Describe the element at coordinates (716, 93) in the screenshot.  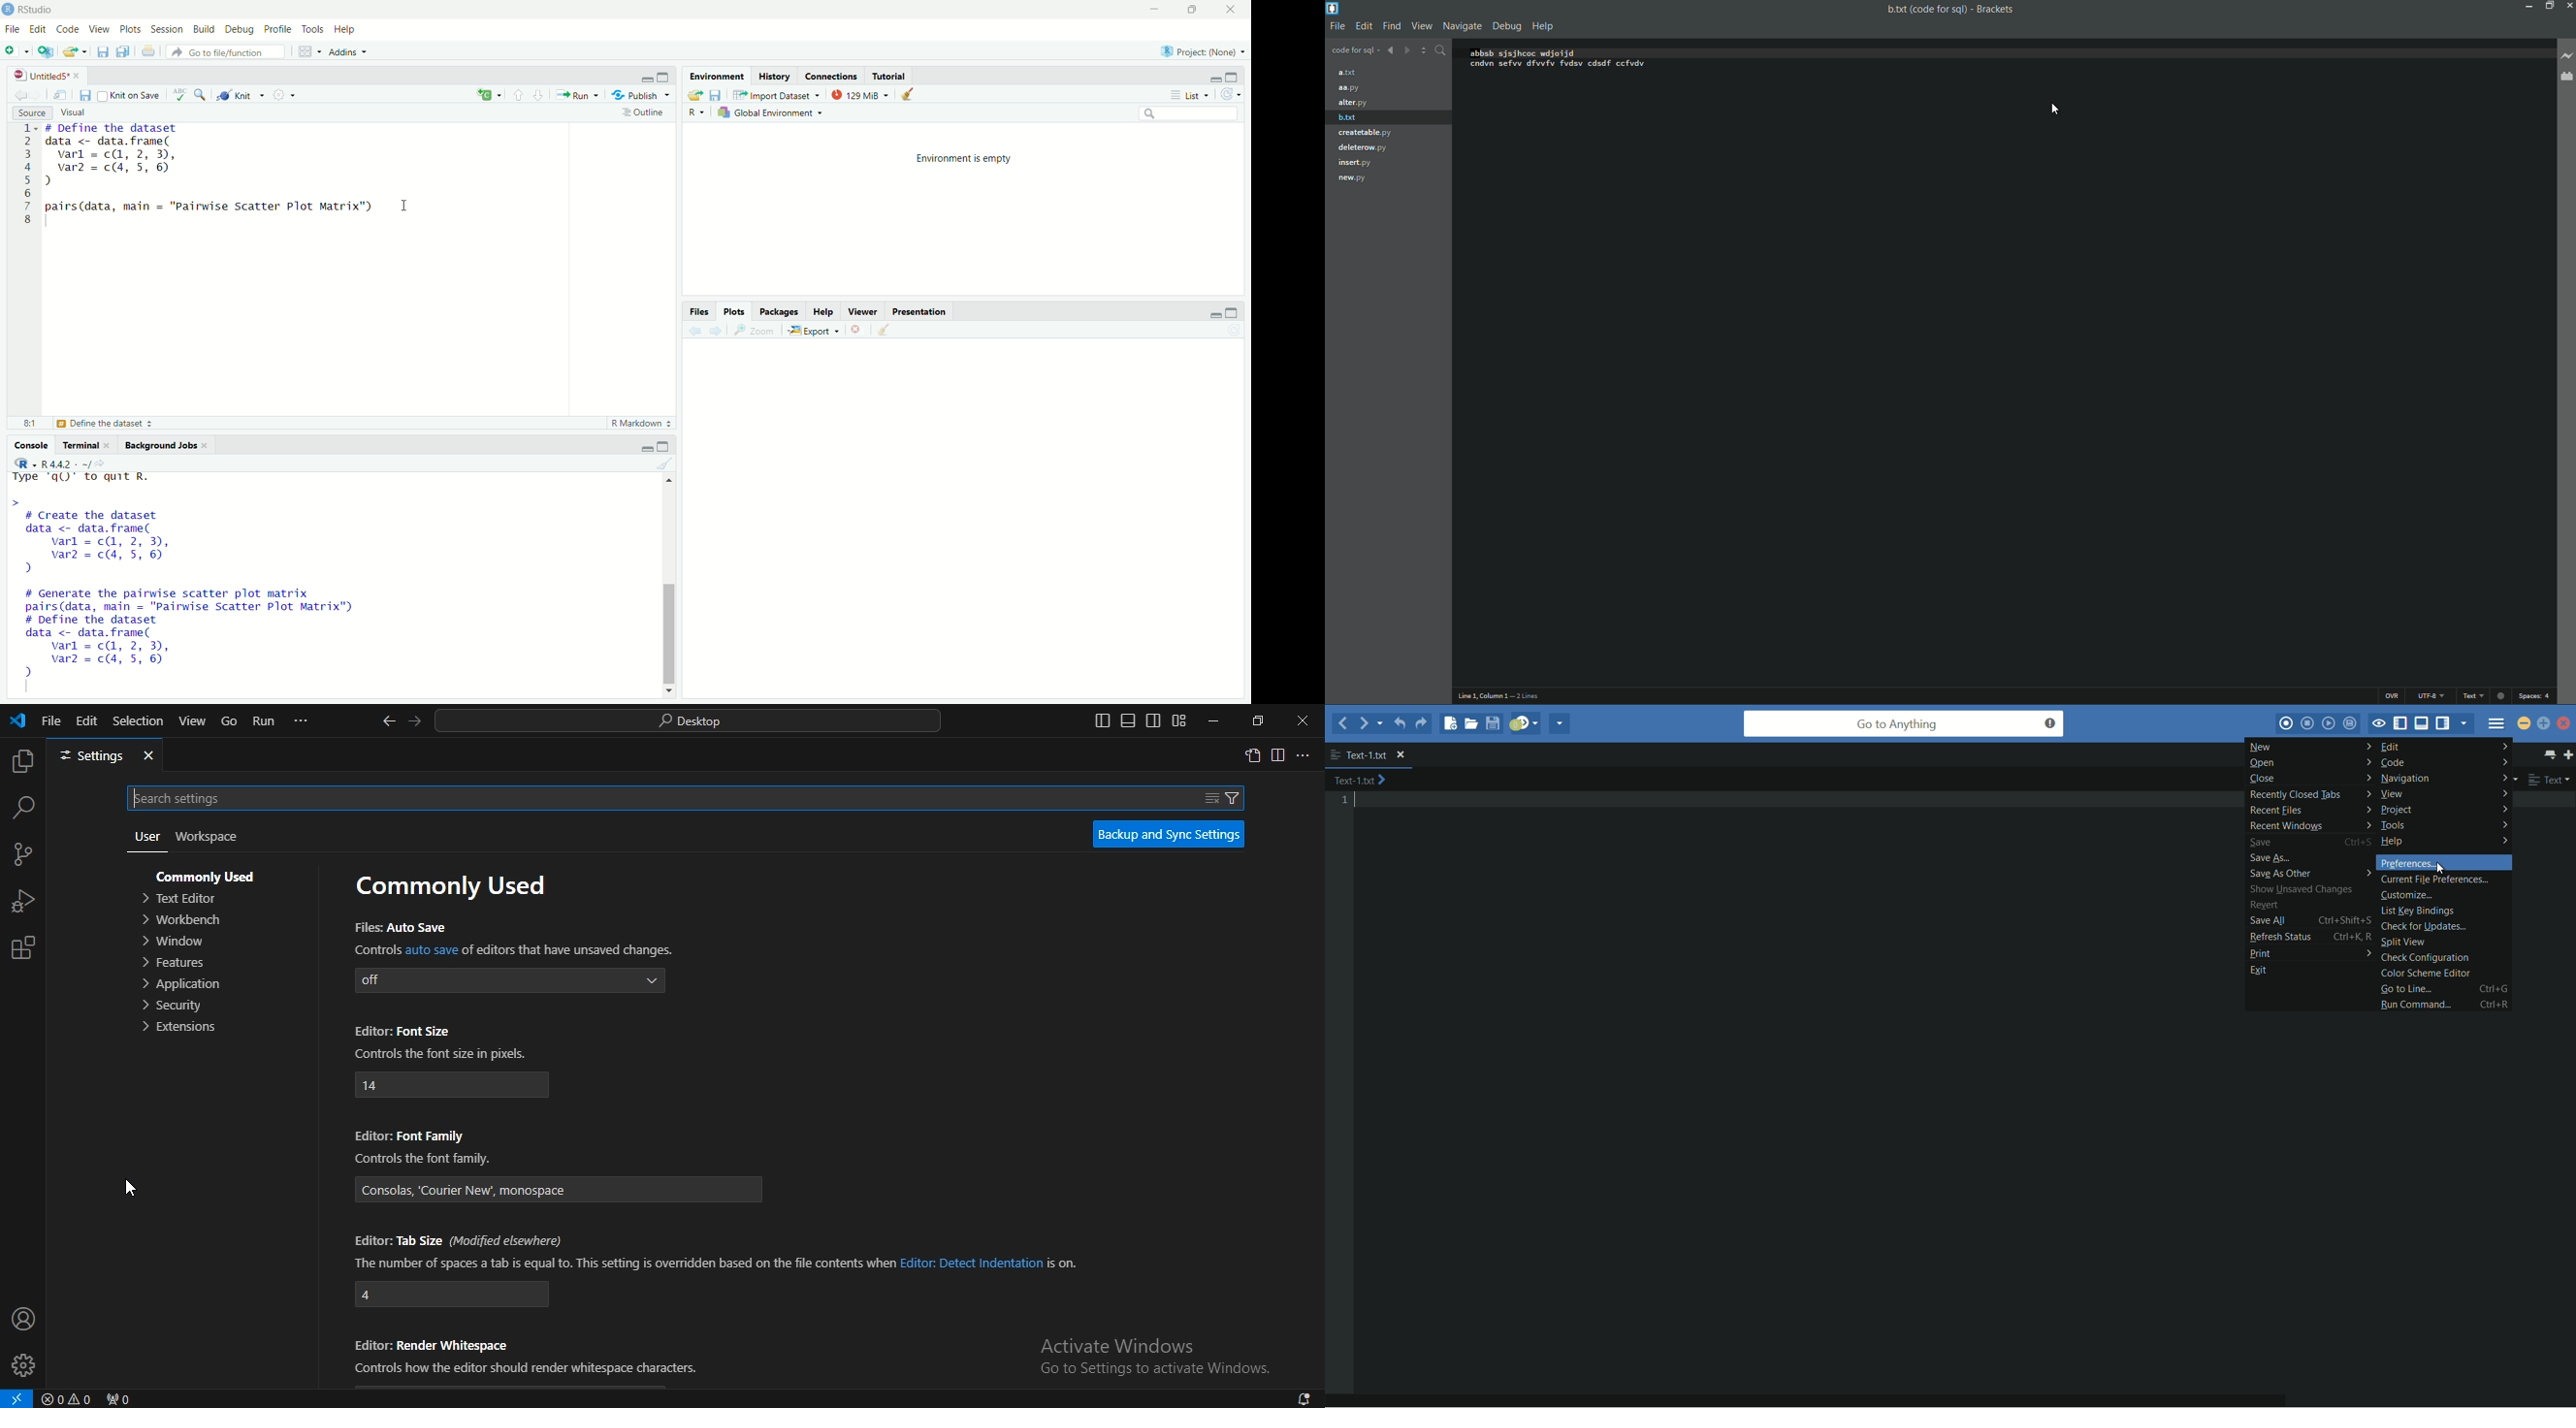
I see `Save workspace as` at that location.